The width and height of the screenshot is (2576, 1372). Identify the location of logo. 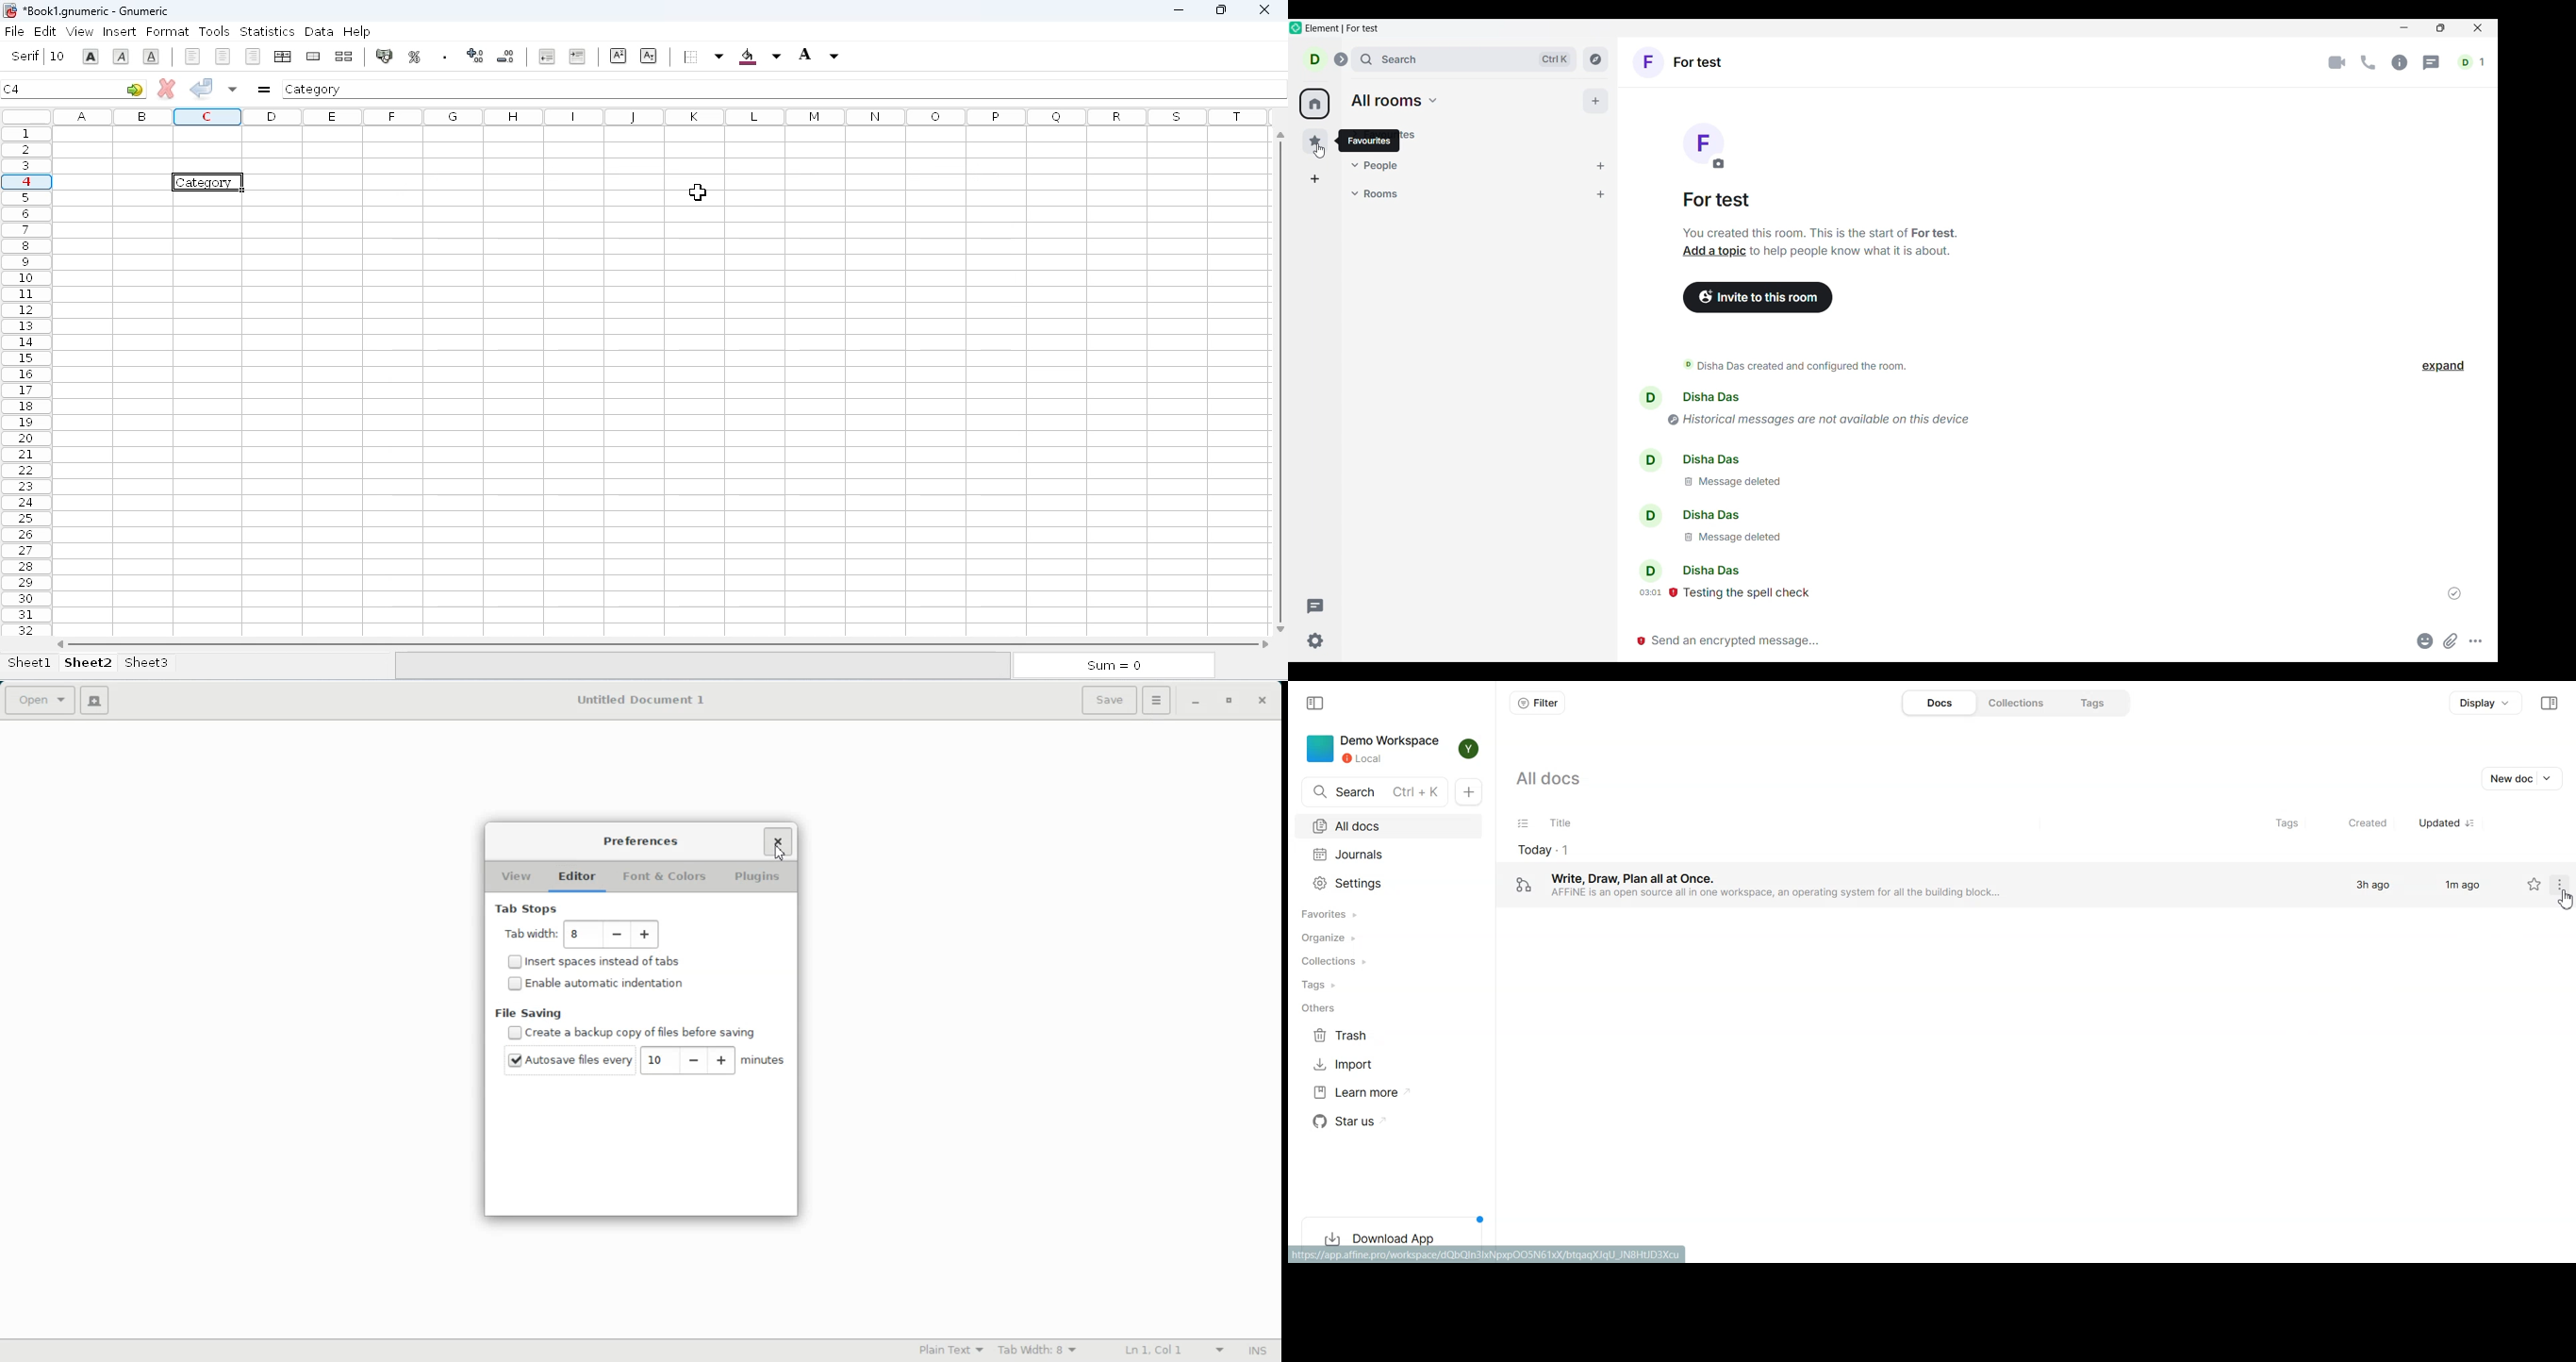
(9, 10).